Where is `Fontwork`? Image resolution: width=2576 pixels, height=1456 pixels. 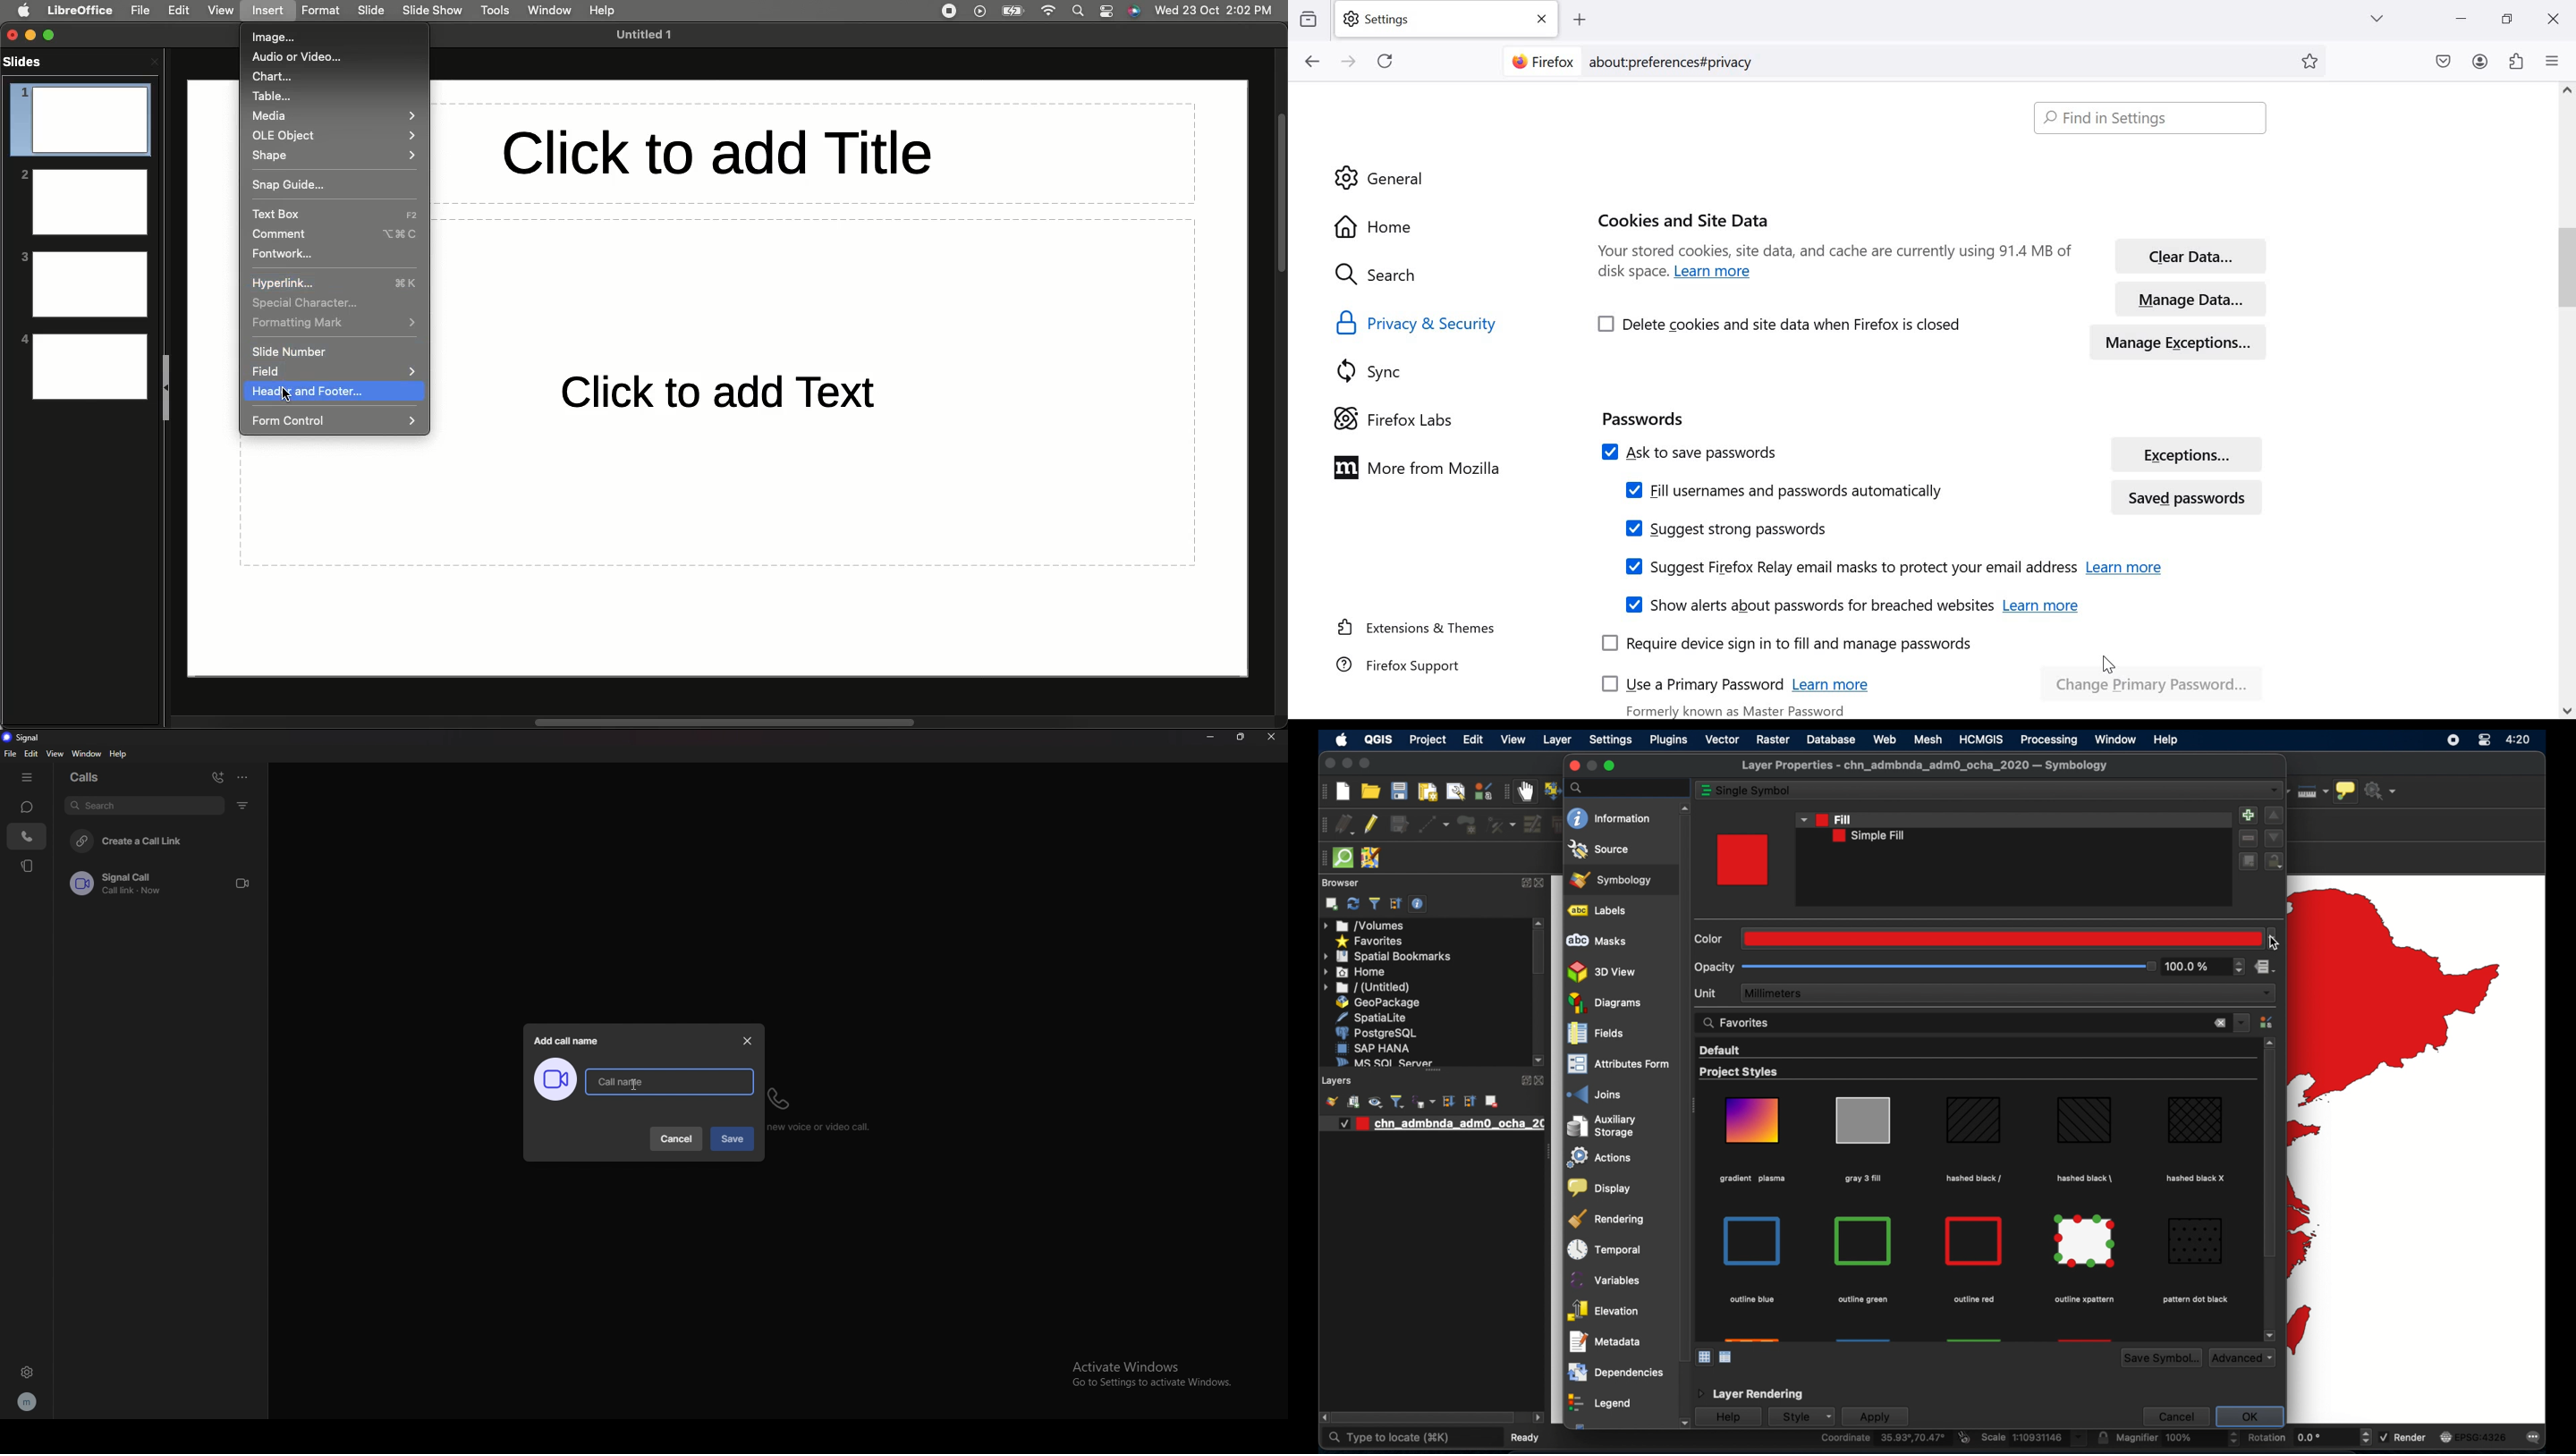
Fontwork is located at coordinates (283, 254).